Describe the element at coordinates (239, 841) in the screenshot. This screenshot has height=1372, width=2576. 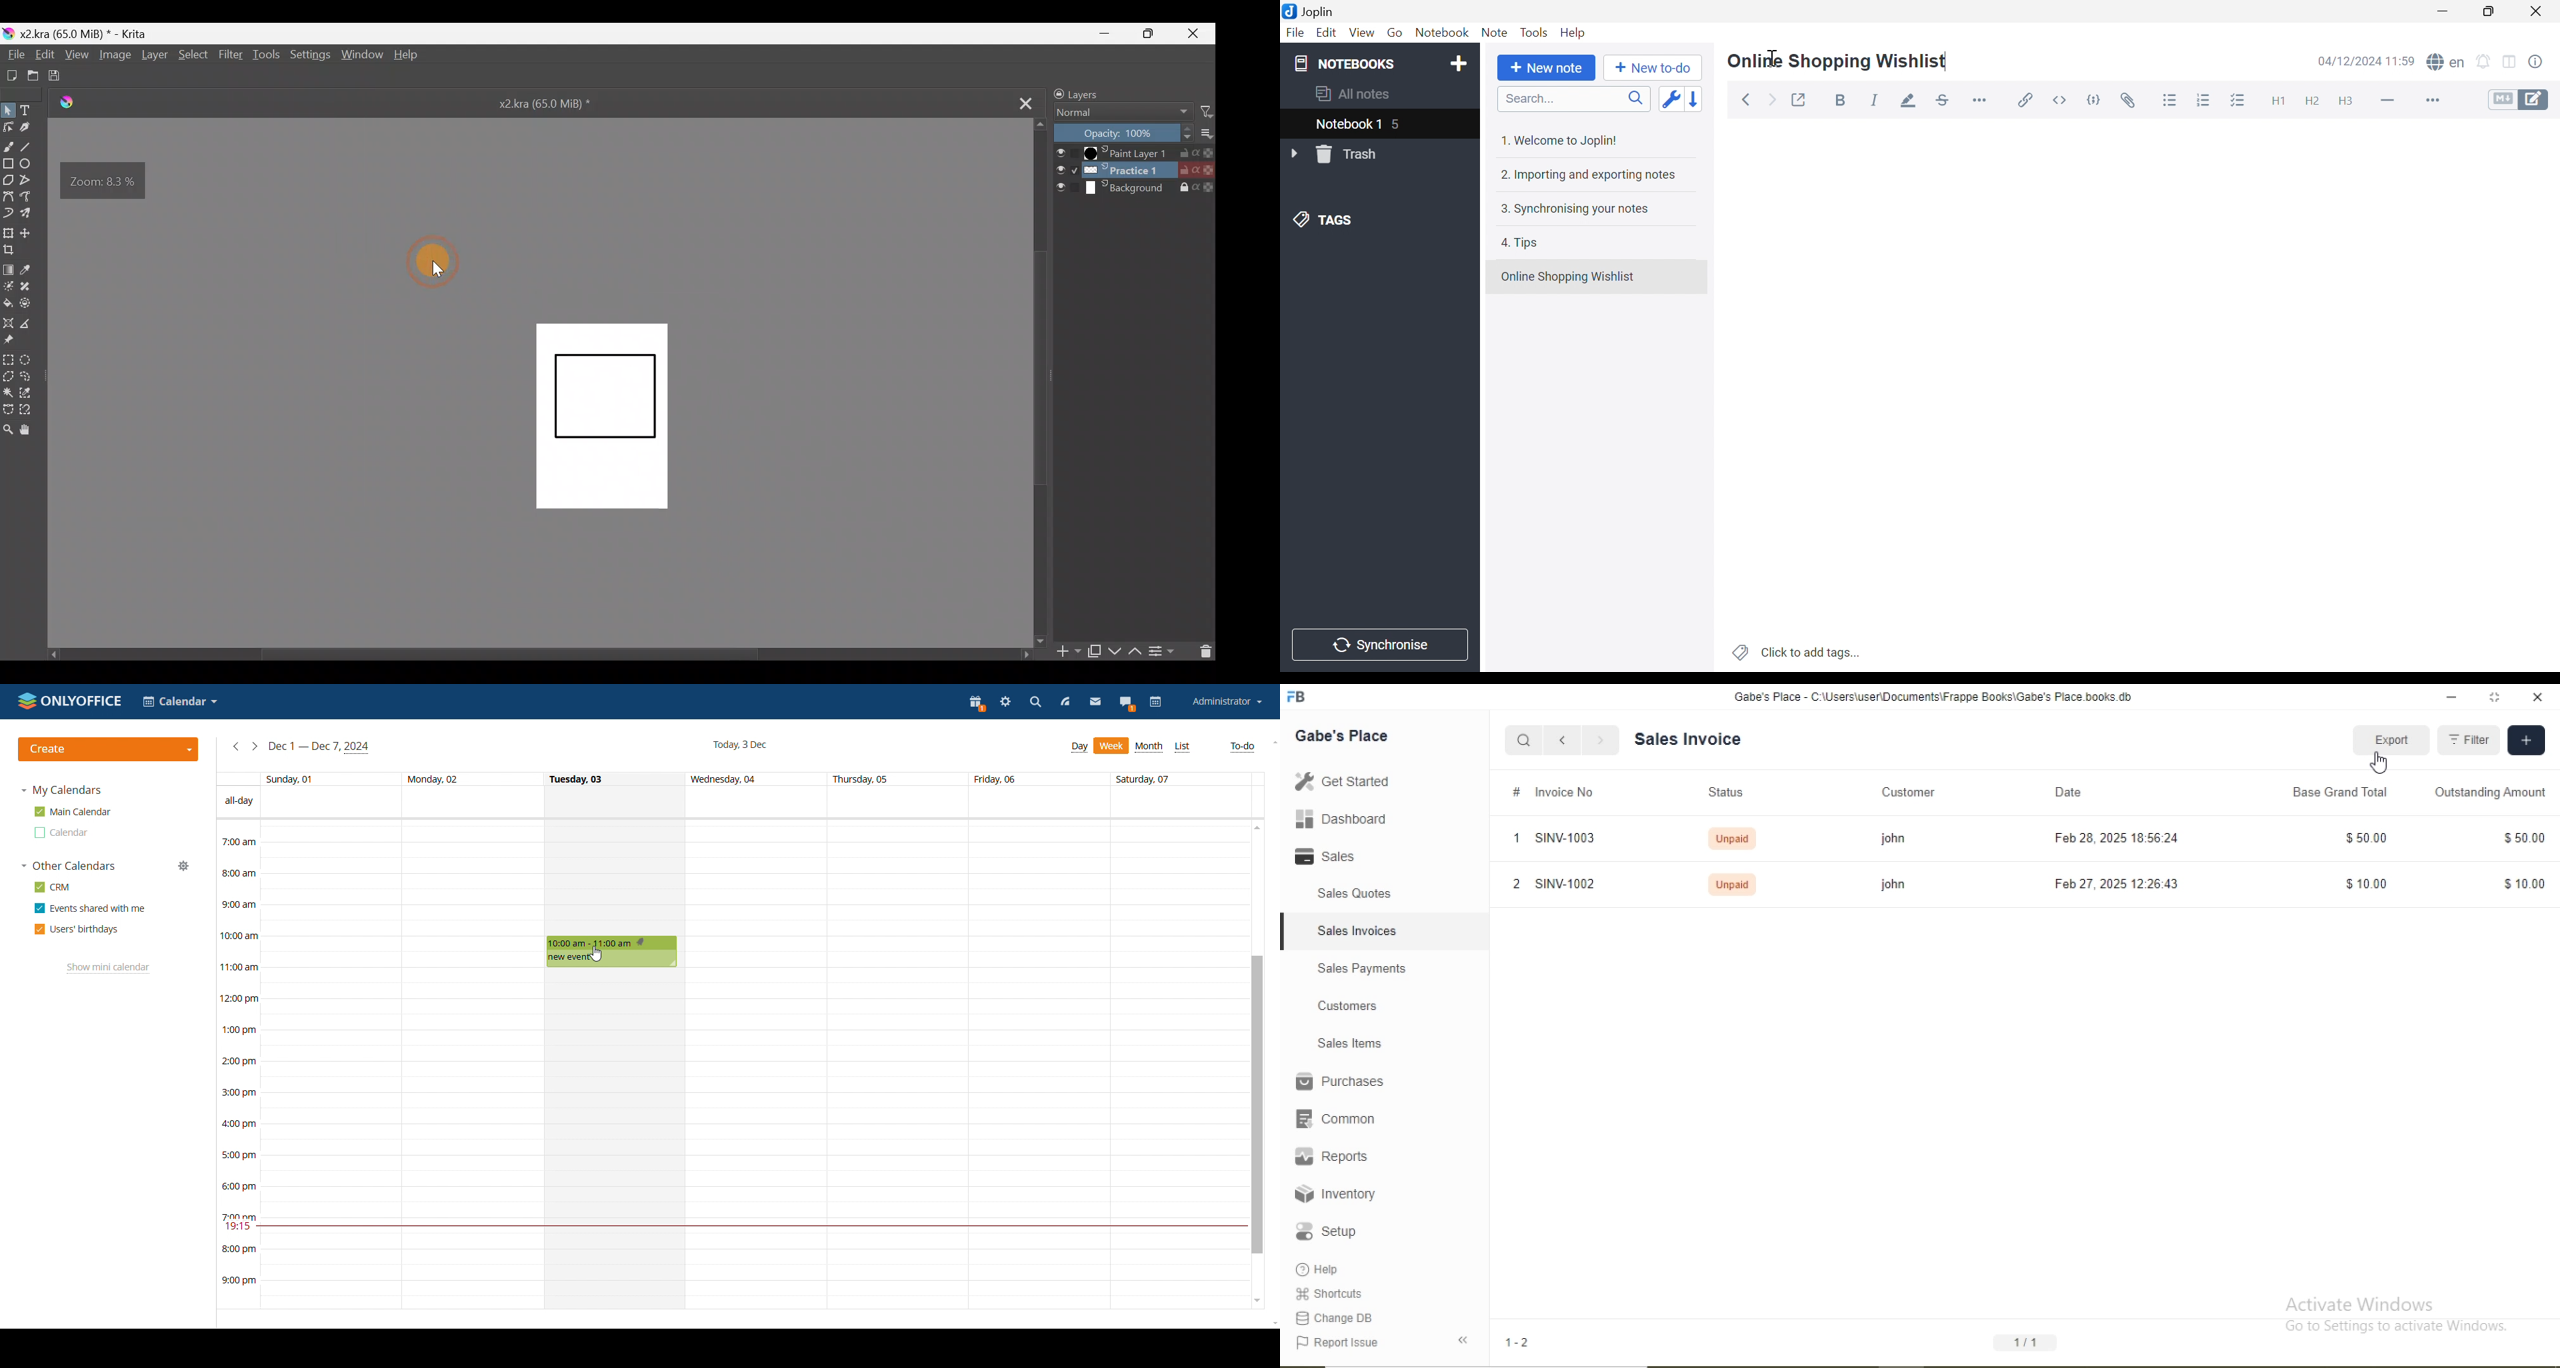
I see `7:00 am` at that location.